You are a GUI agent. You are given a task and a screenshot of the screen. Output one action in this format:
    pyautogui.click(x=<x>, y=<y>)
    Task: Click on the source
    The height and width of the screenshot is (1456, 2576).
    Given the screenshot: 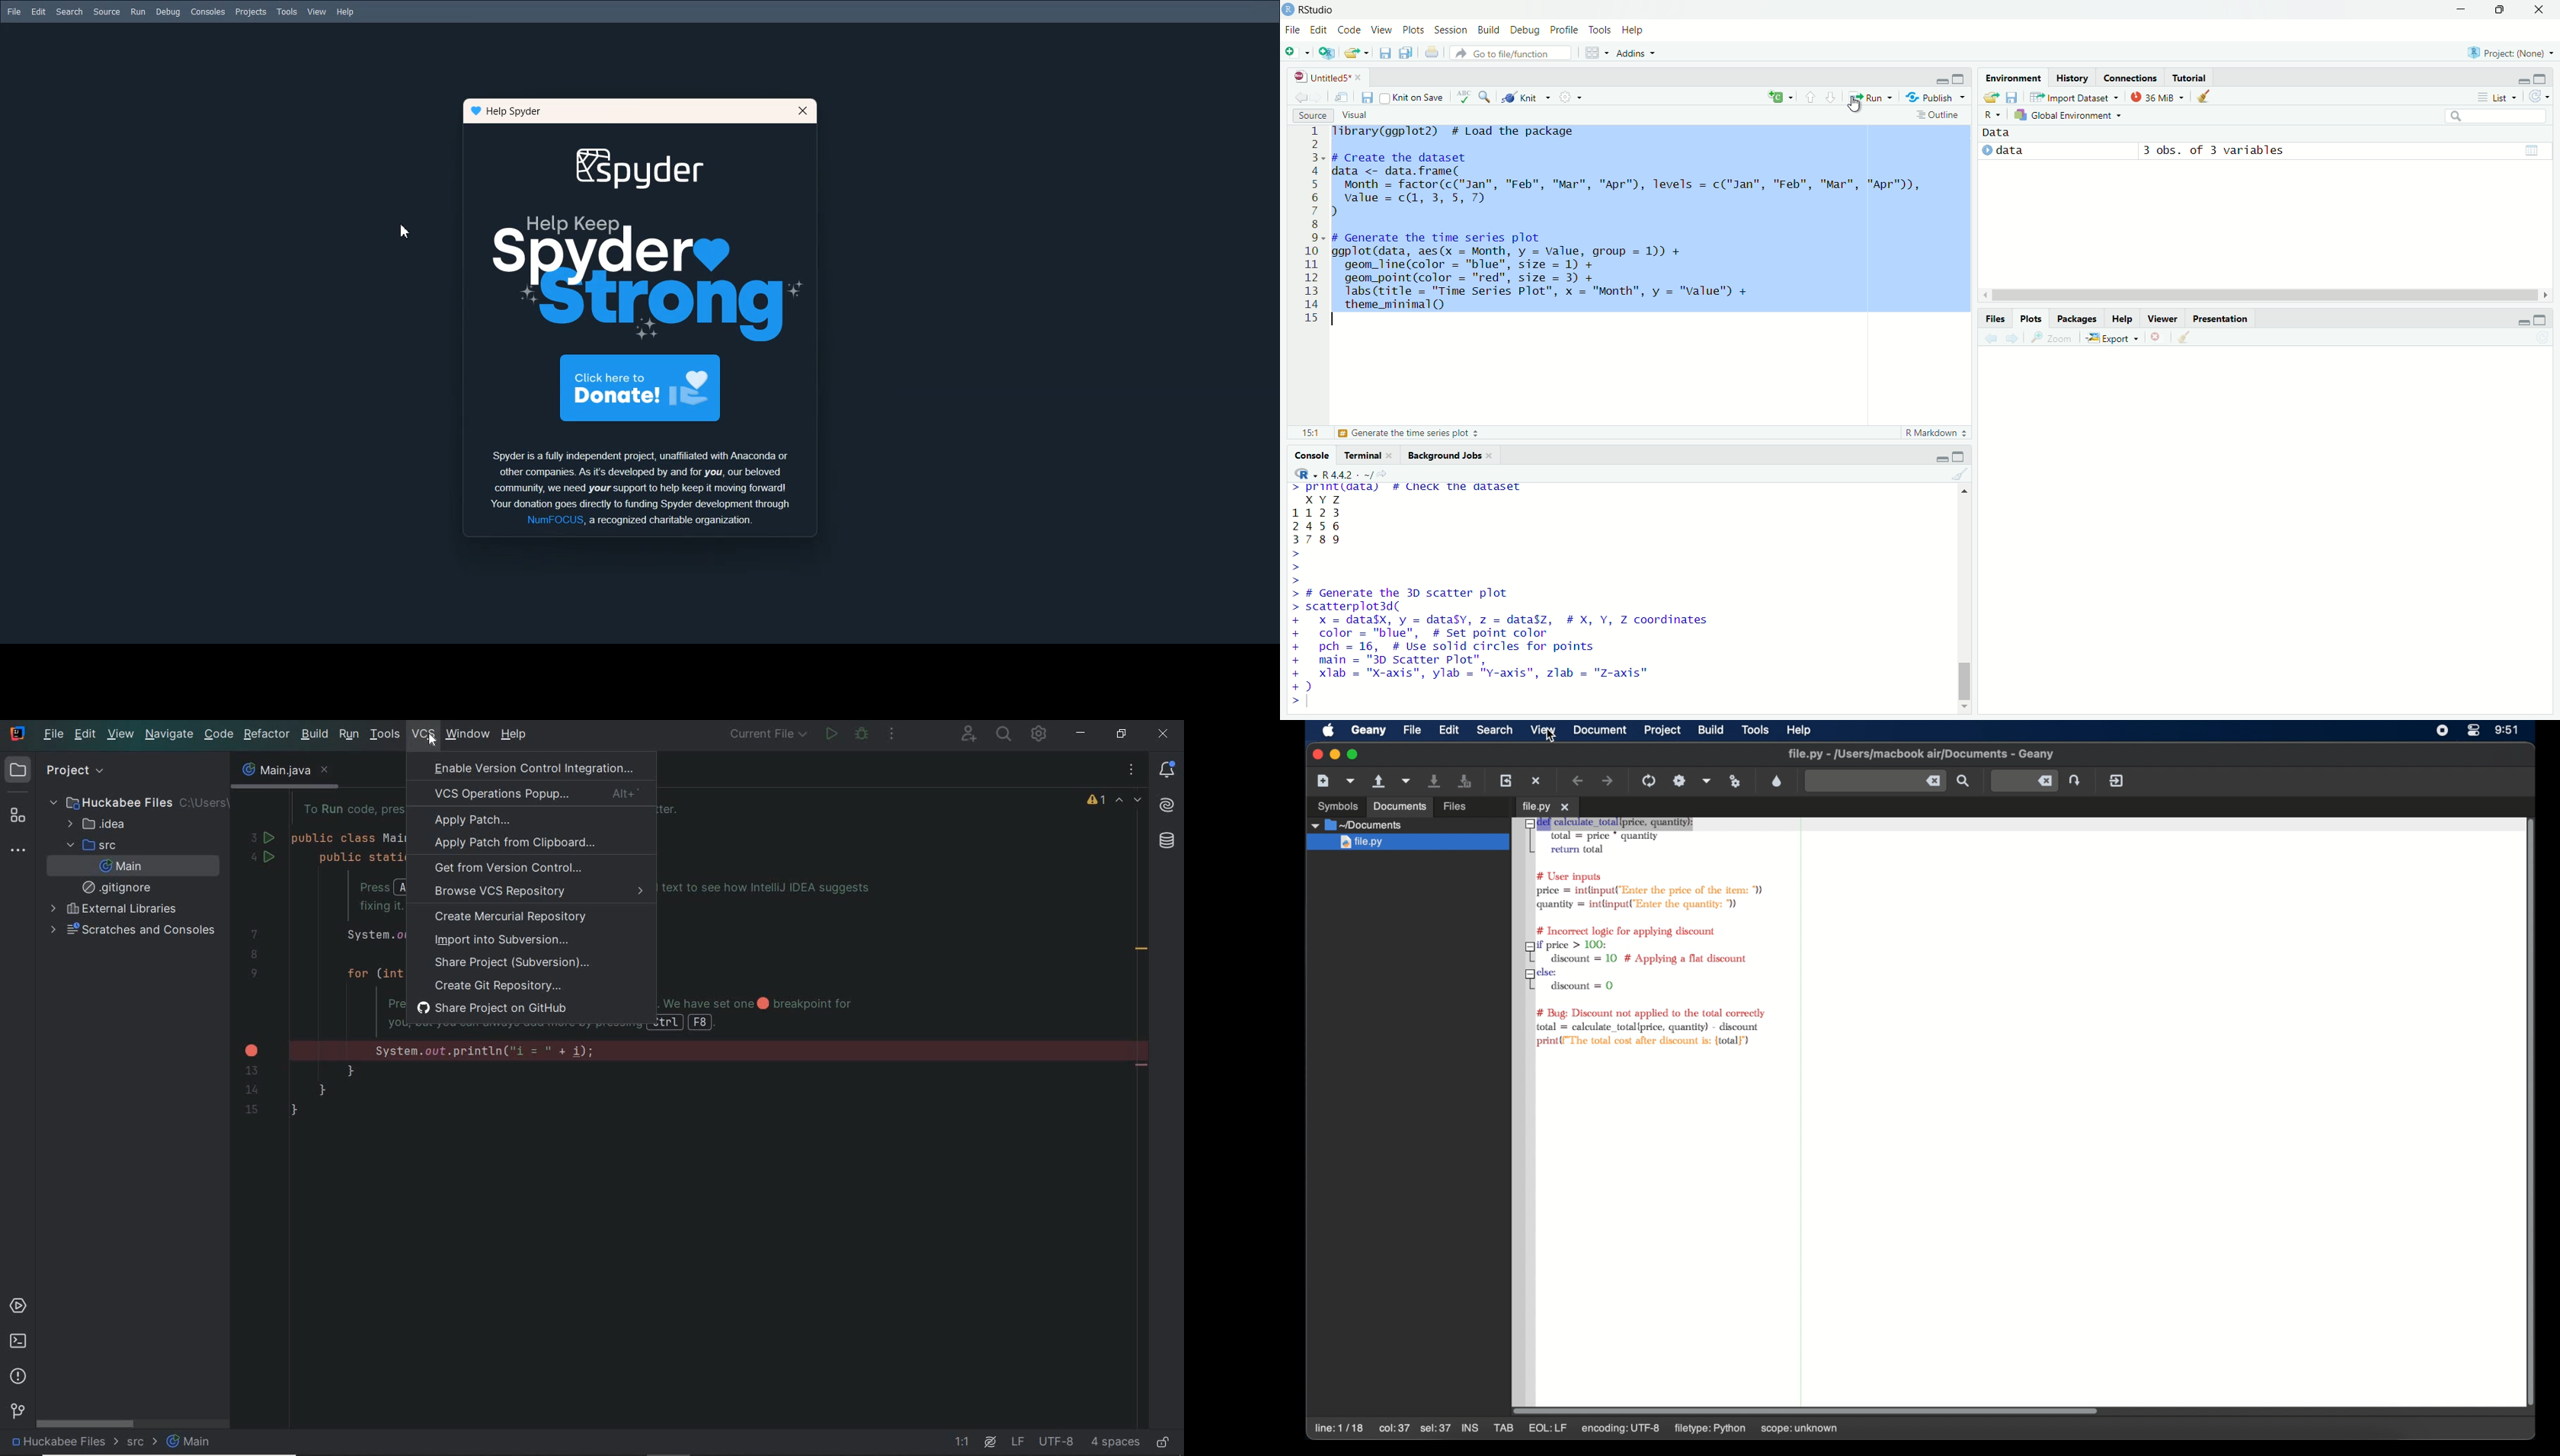 What is the action you would take?
    pyautogui.click(x=1310, y=115)
    